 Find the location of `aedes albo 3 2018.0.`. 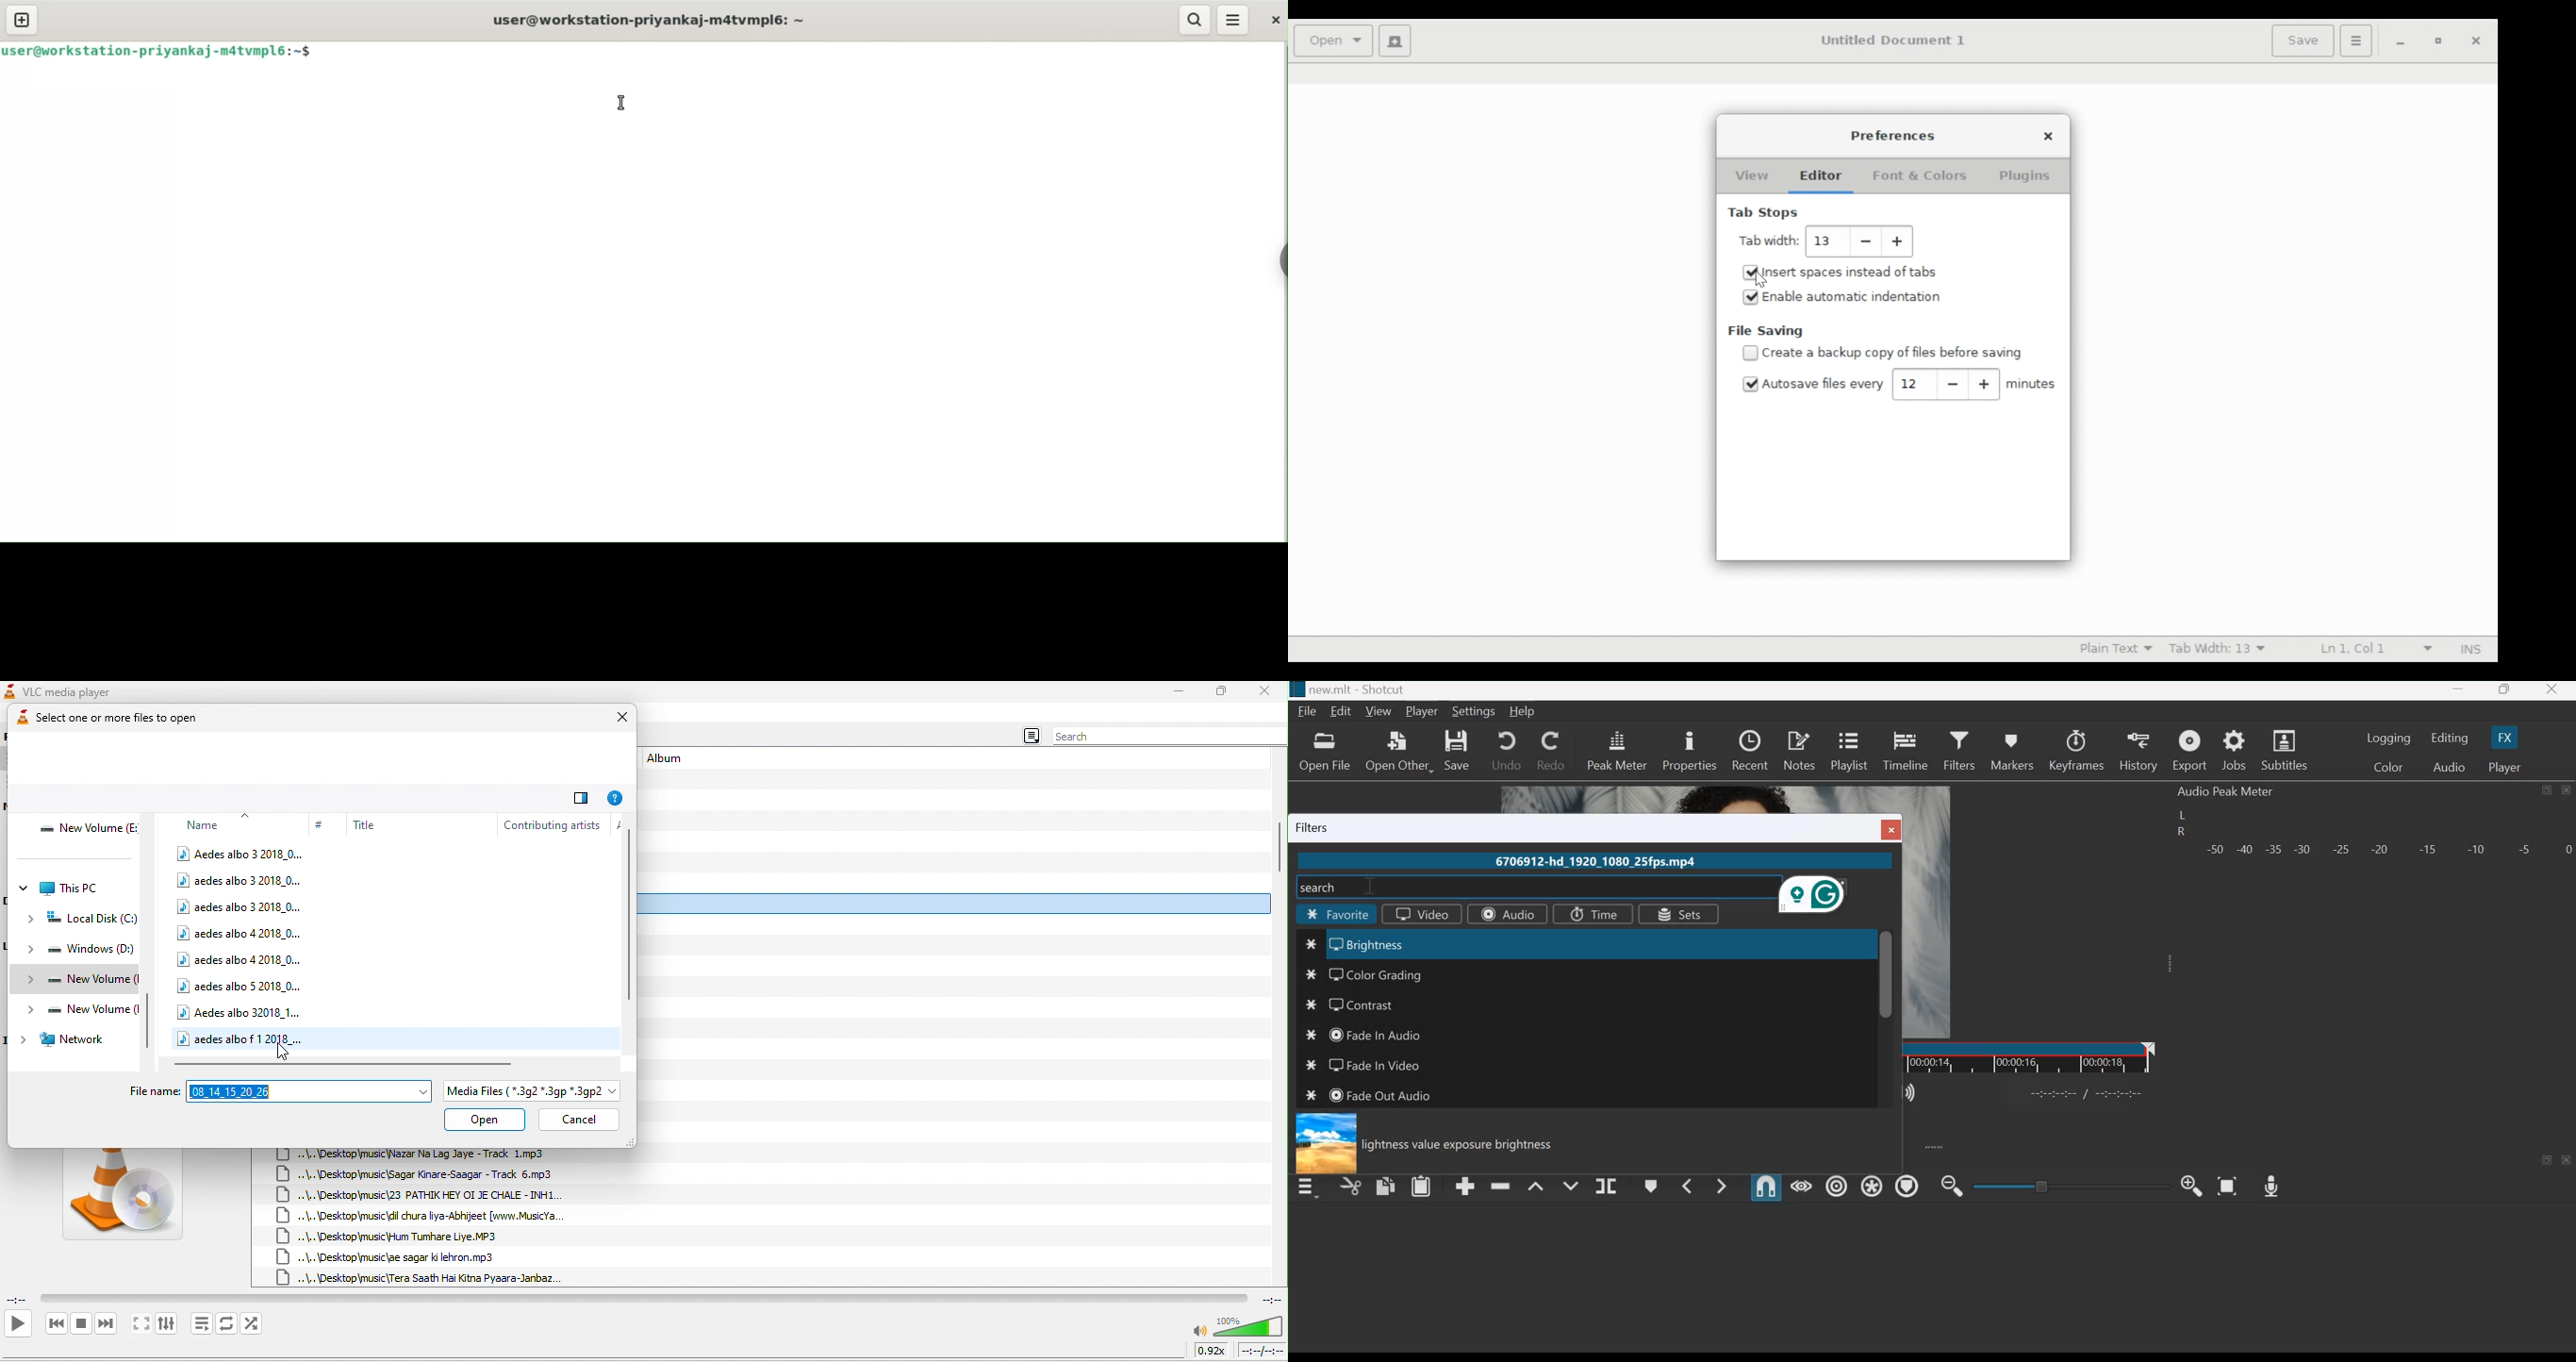

aedes albo 3 2018.0. is located at coordinates (240, 881).